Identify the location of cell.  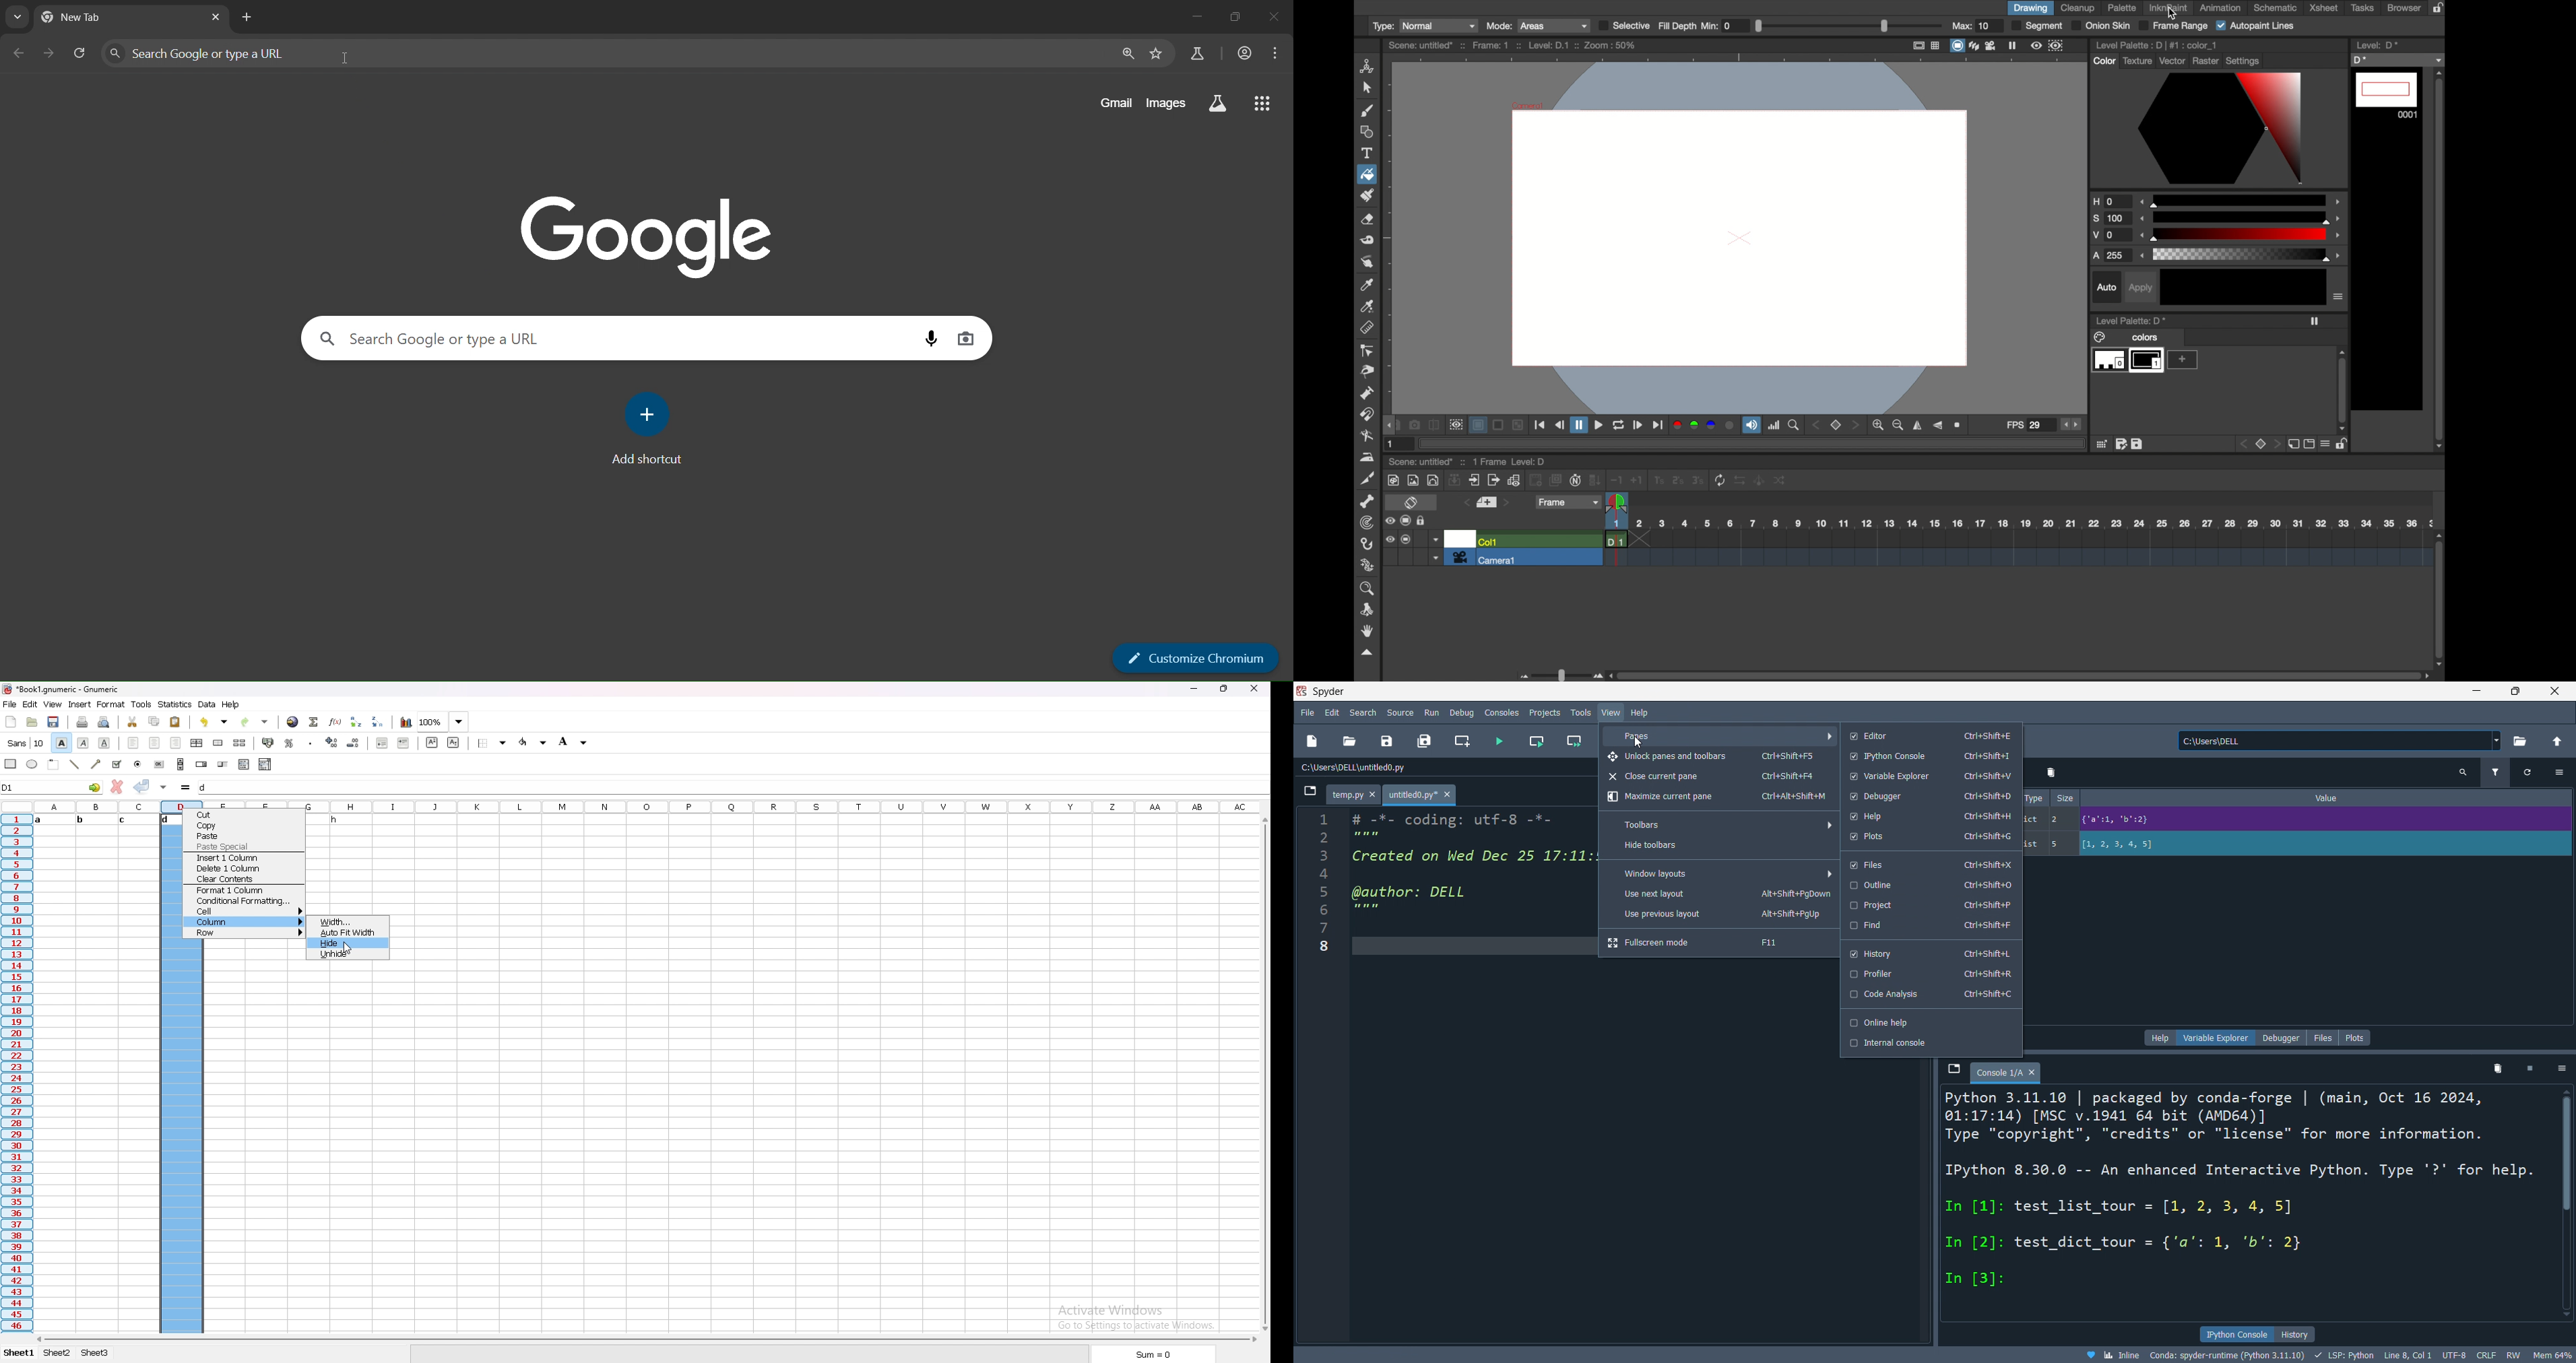
(244, 911).